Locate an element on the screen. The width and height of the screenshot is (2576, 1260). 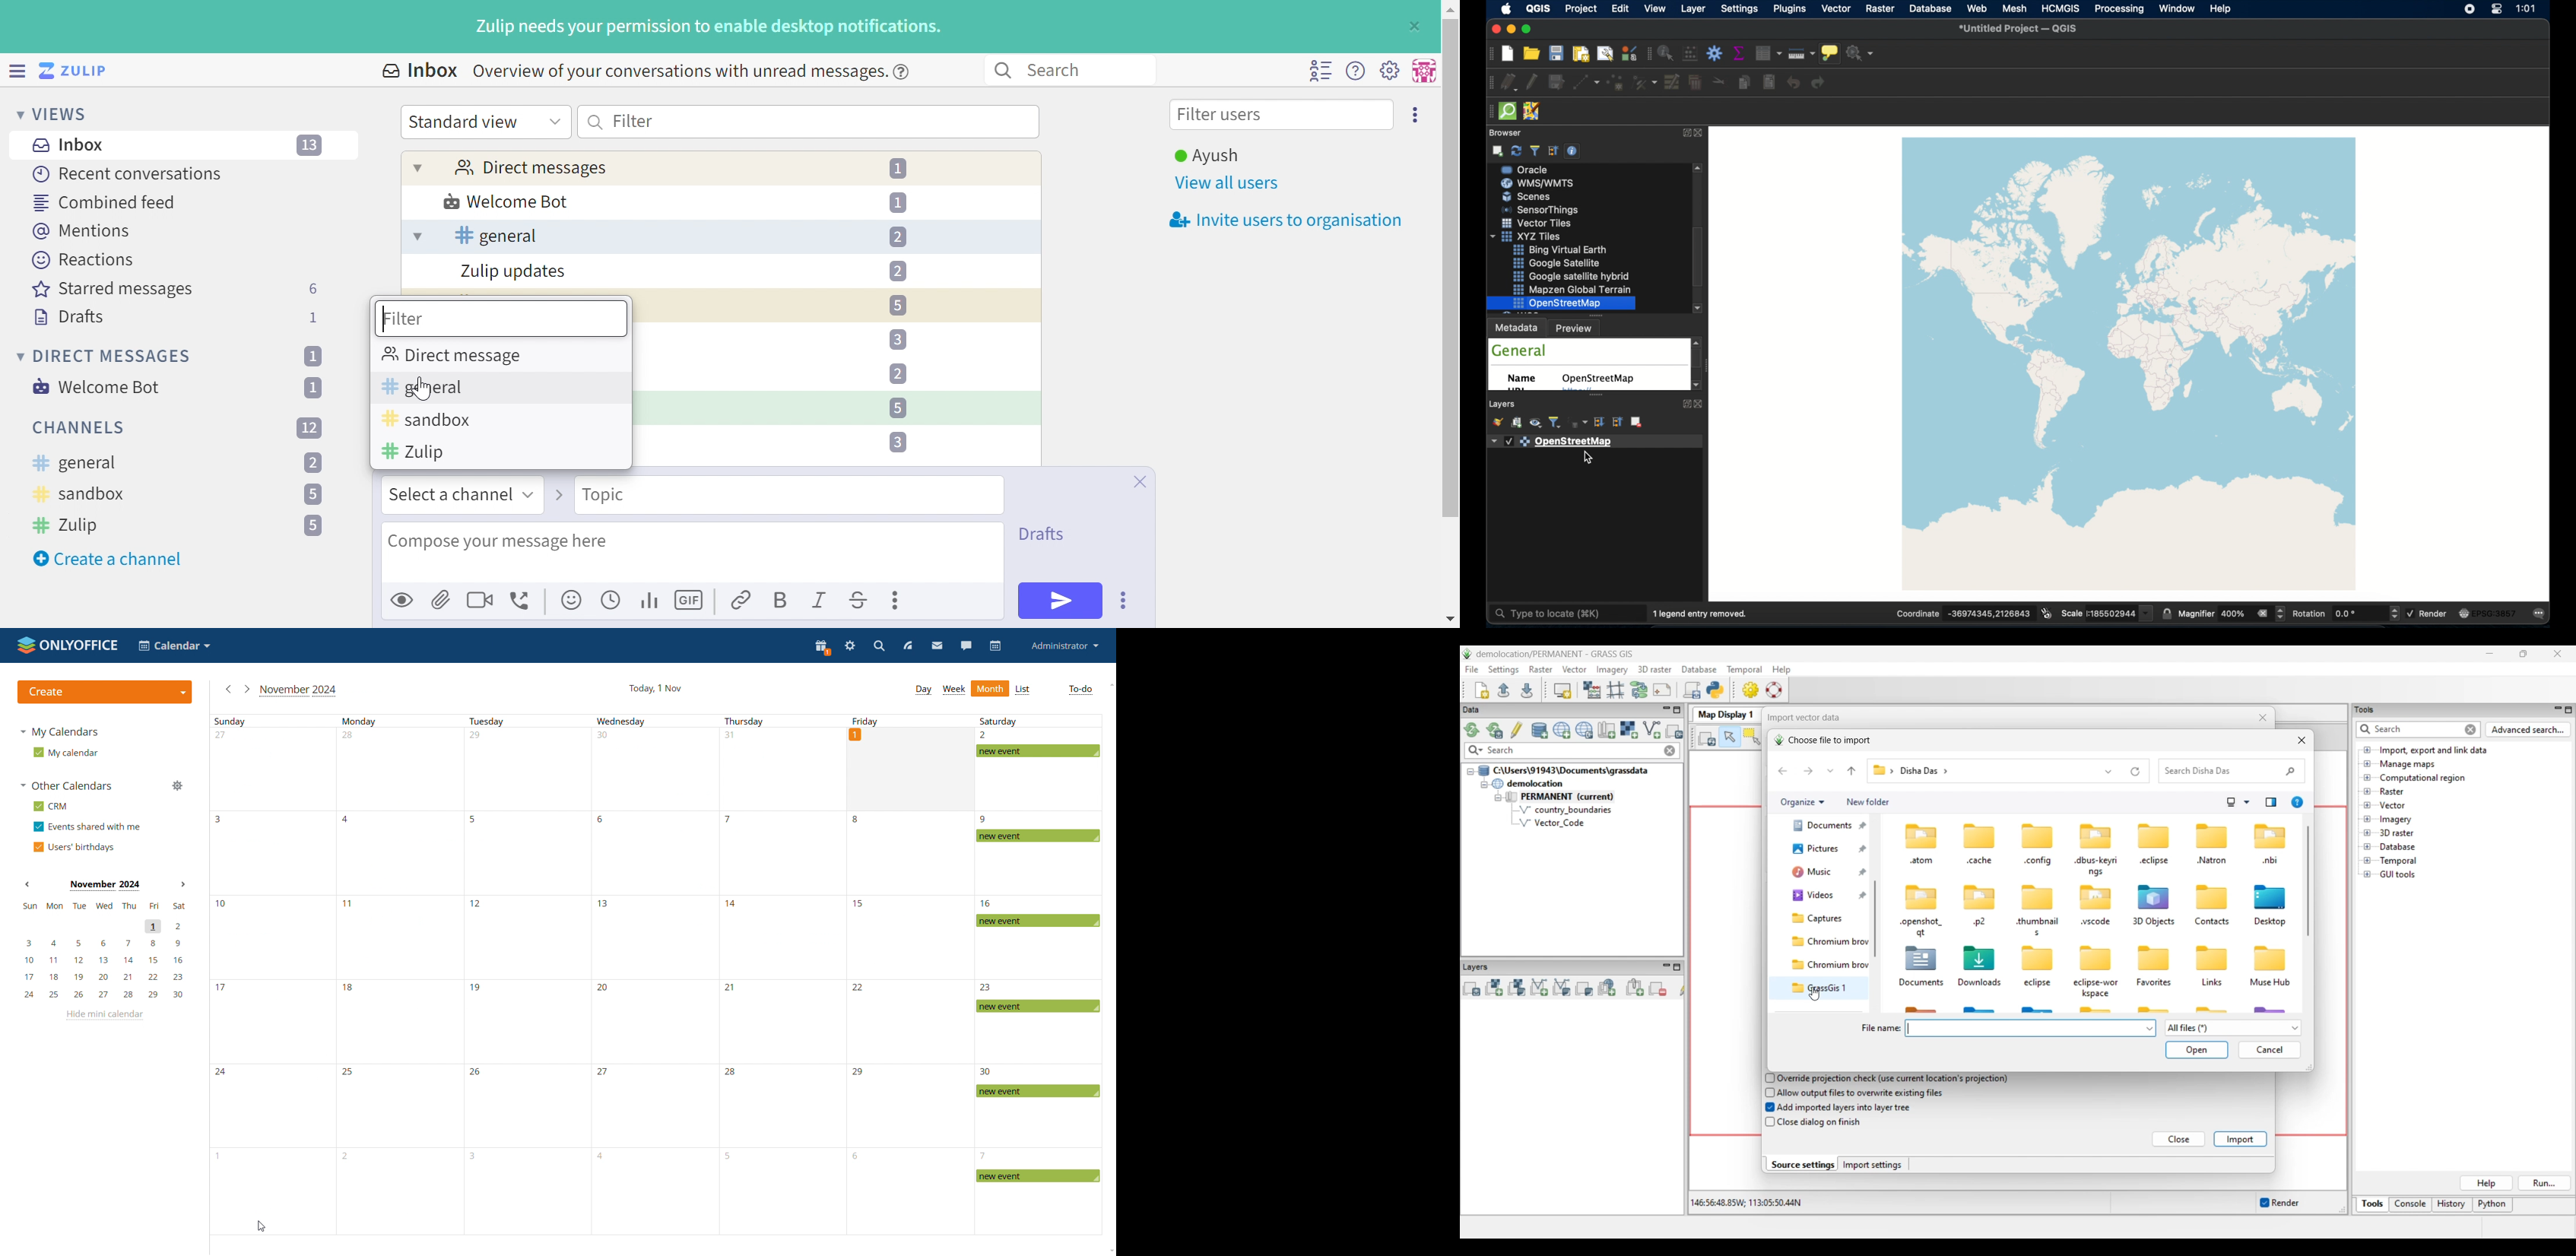
Thursday is located at coordinates (783, 975).